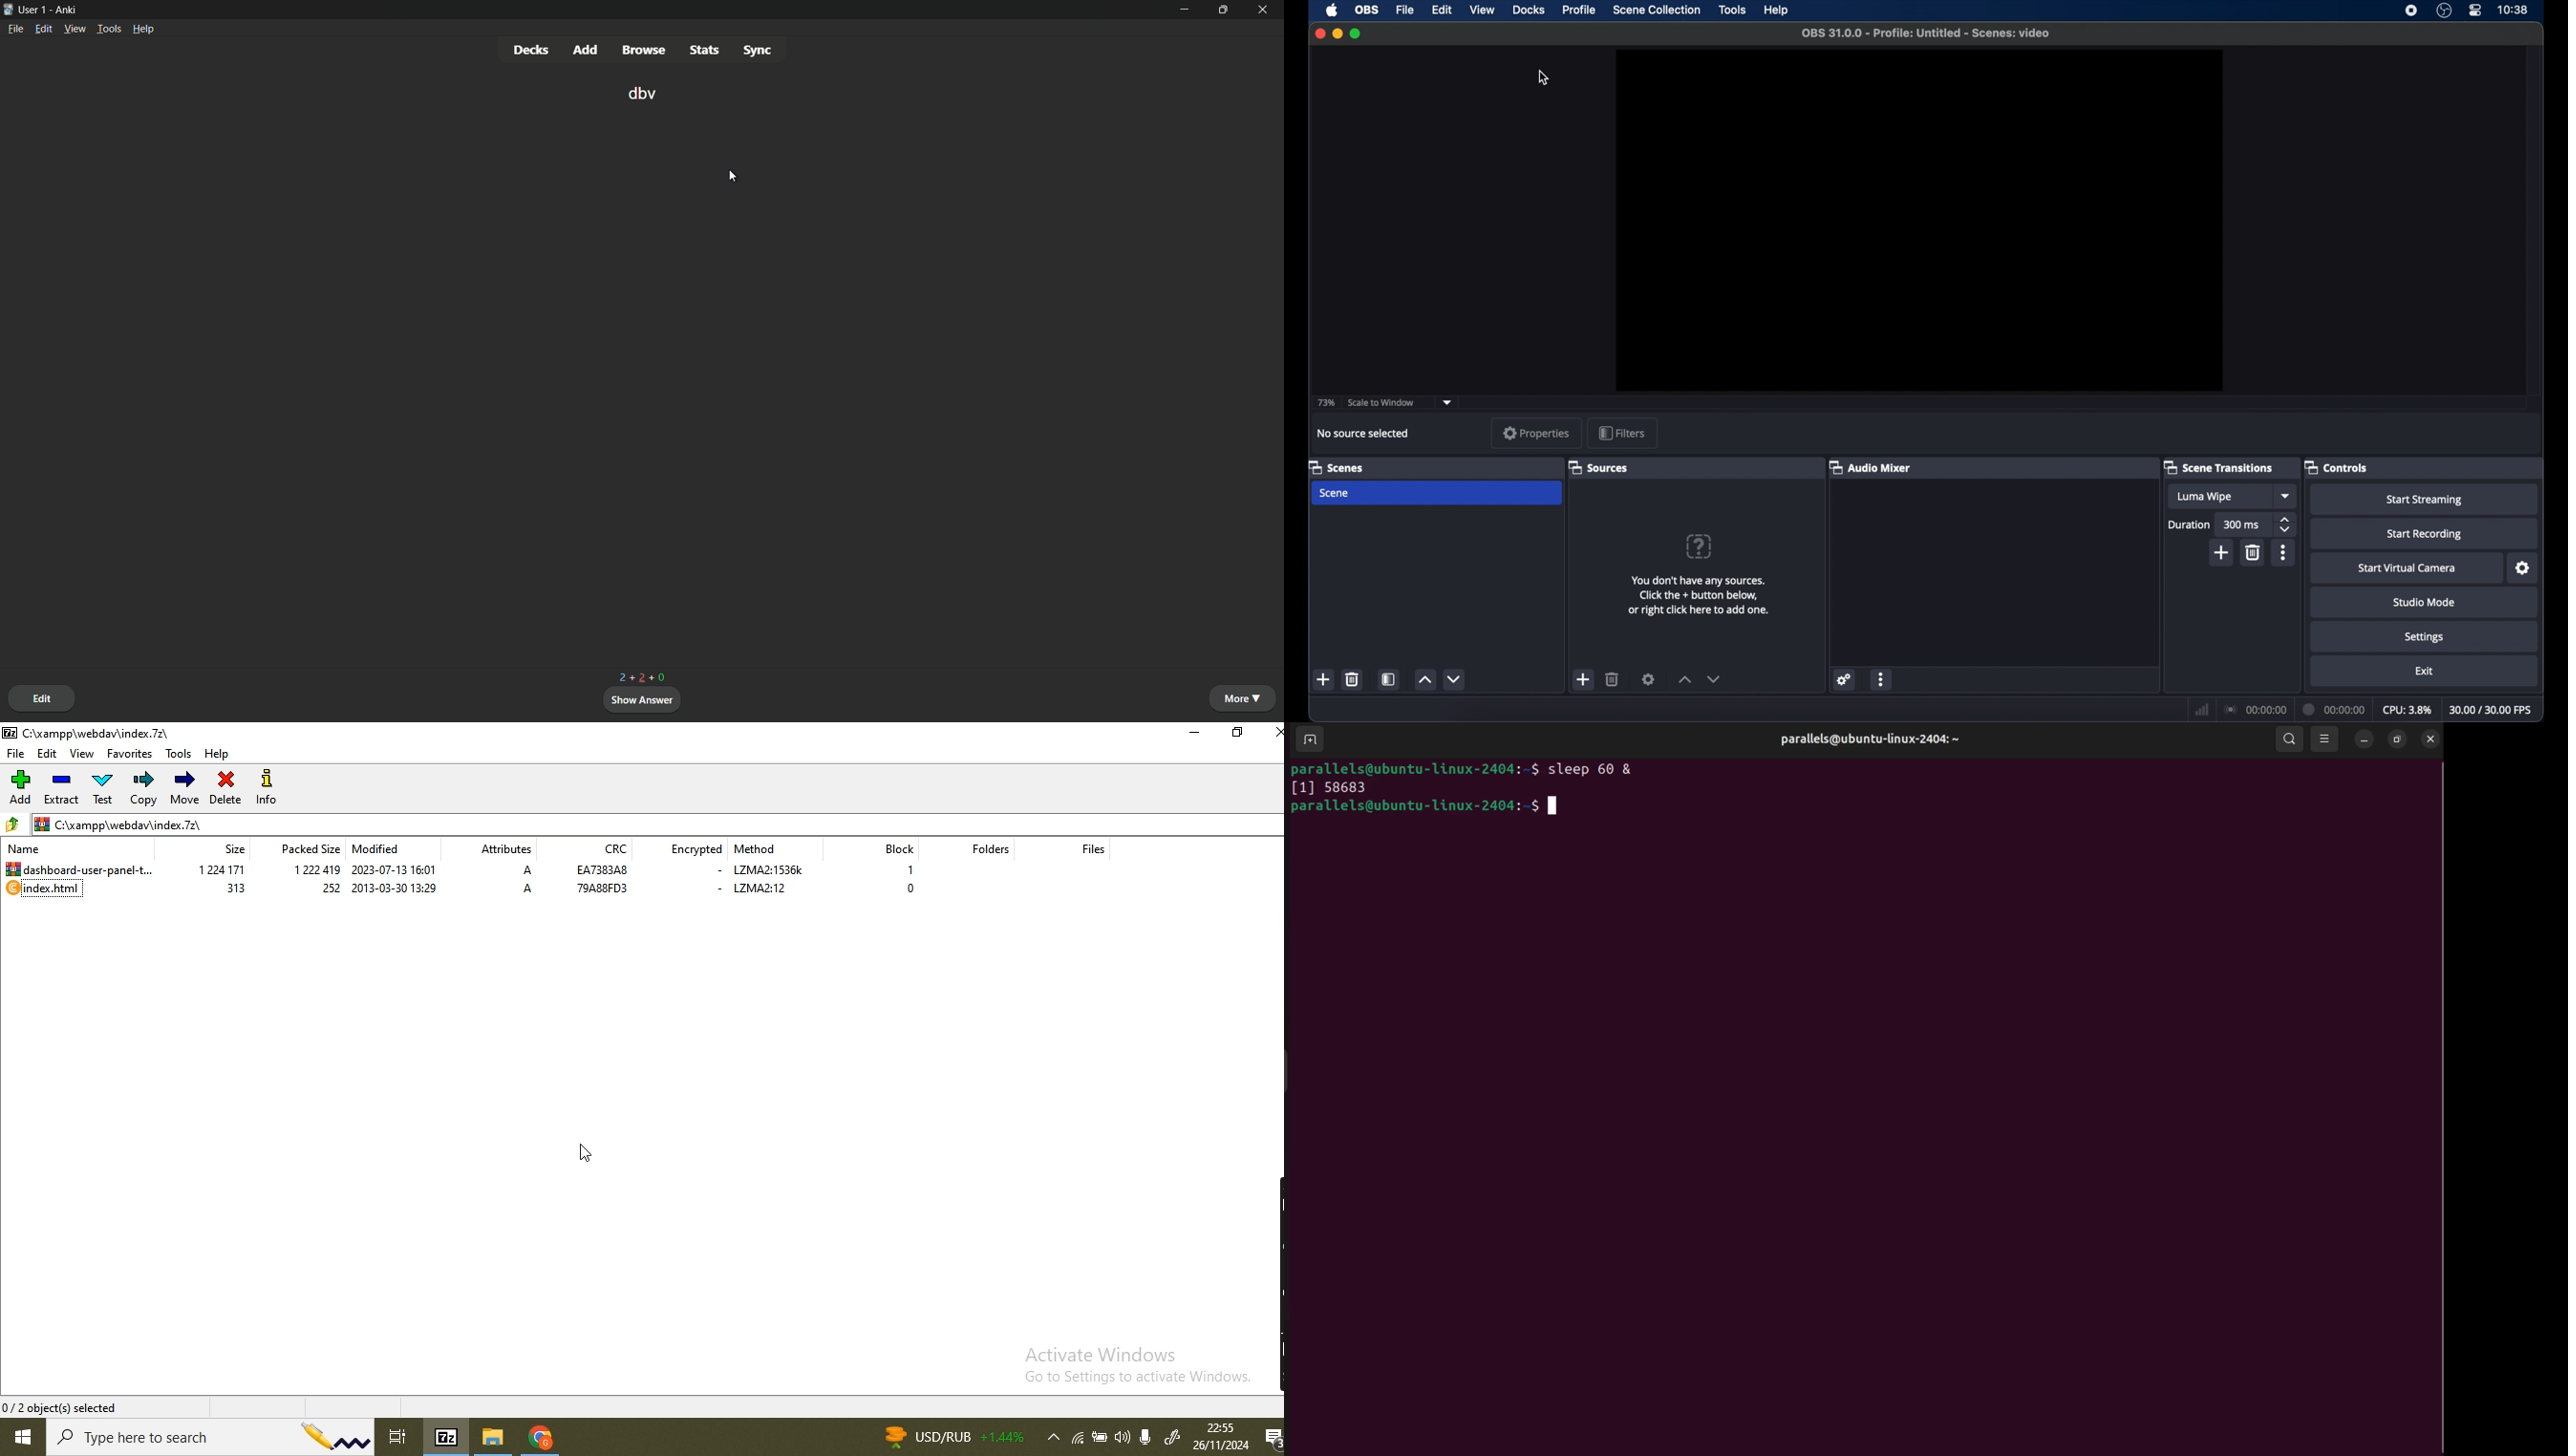 The image size is (2576, 1456). Describe the element at coordinates (109, 29) in the screenshot. I see `tools` at that location.